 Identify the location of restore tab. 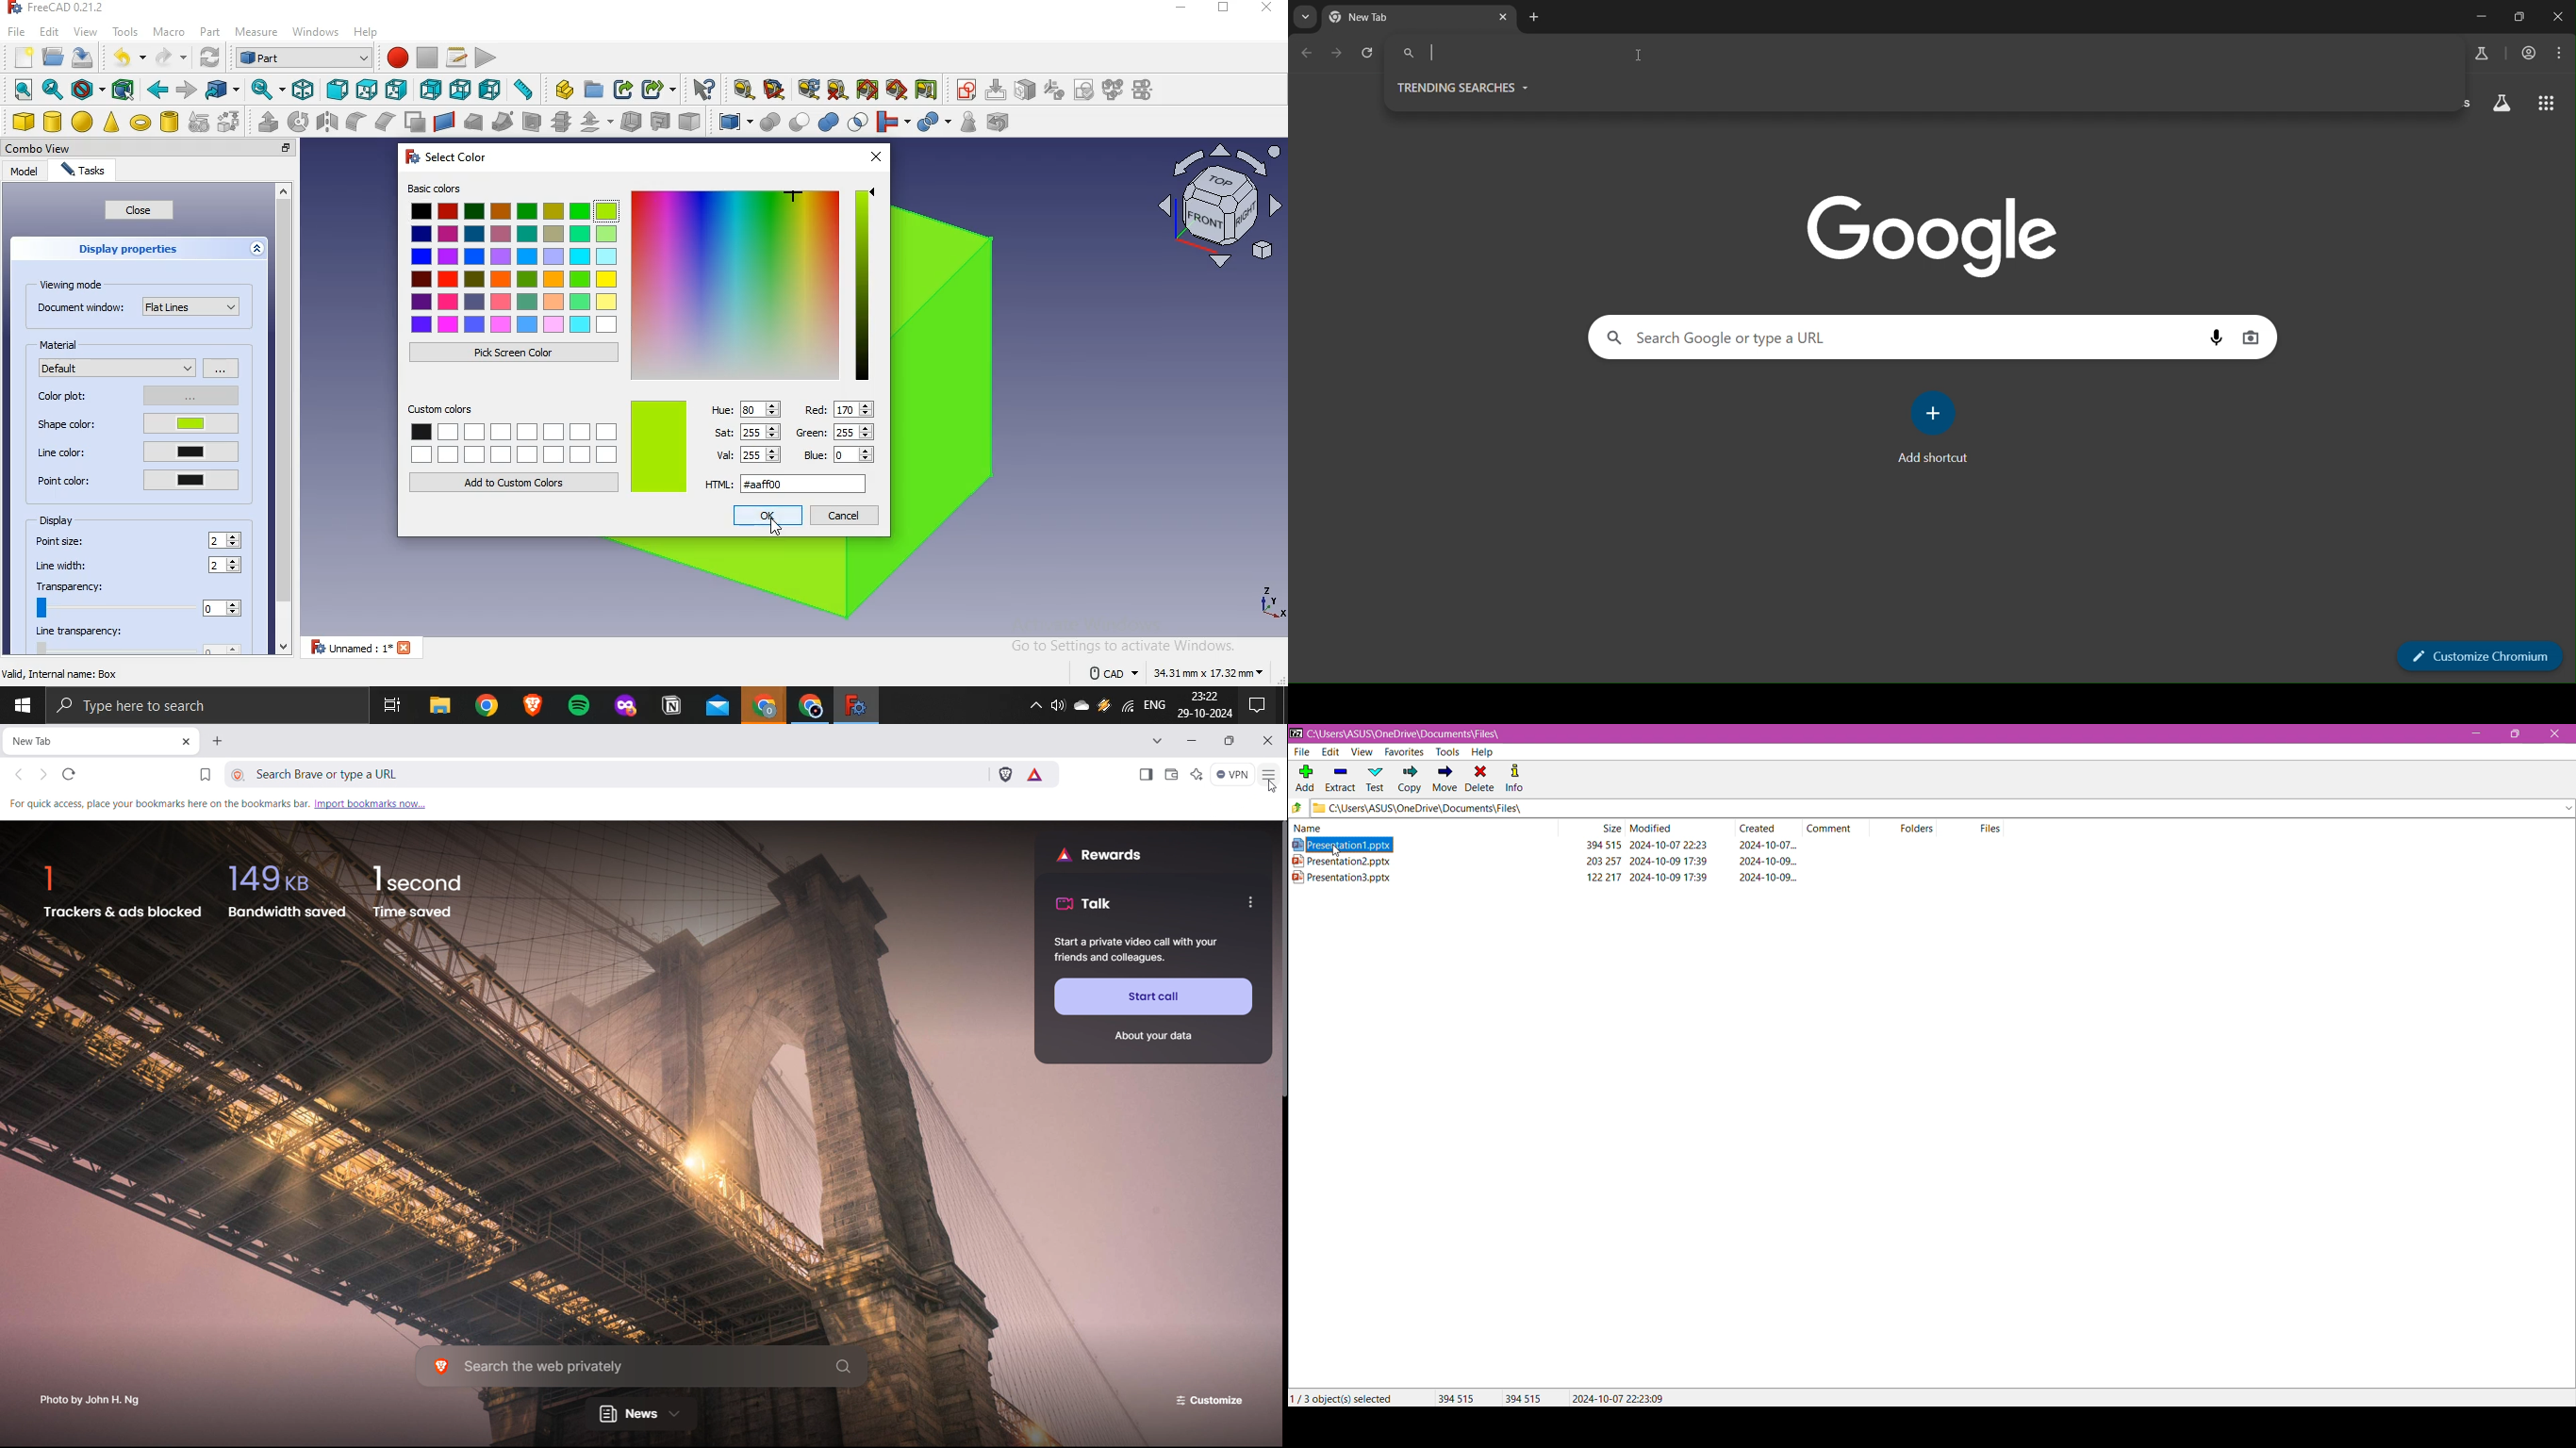
(265, 148).